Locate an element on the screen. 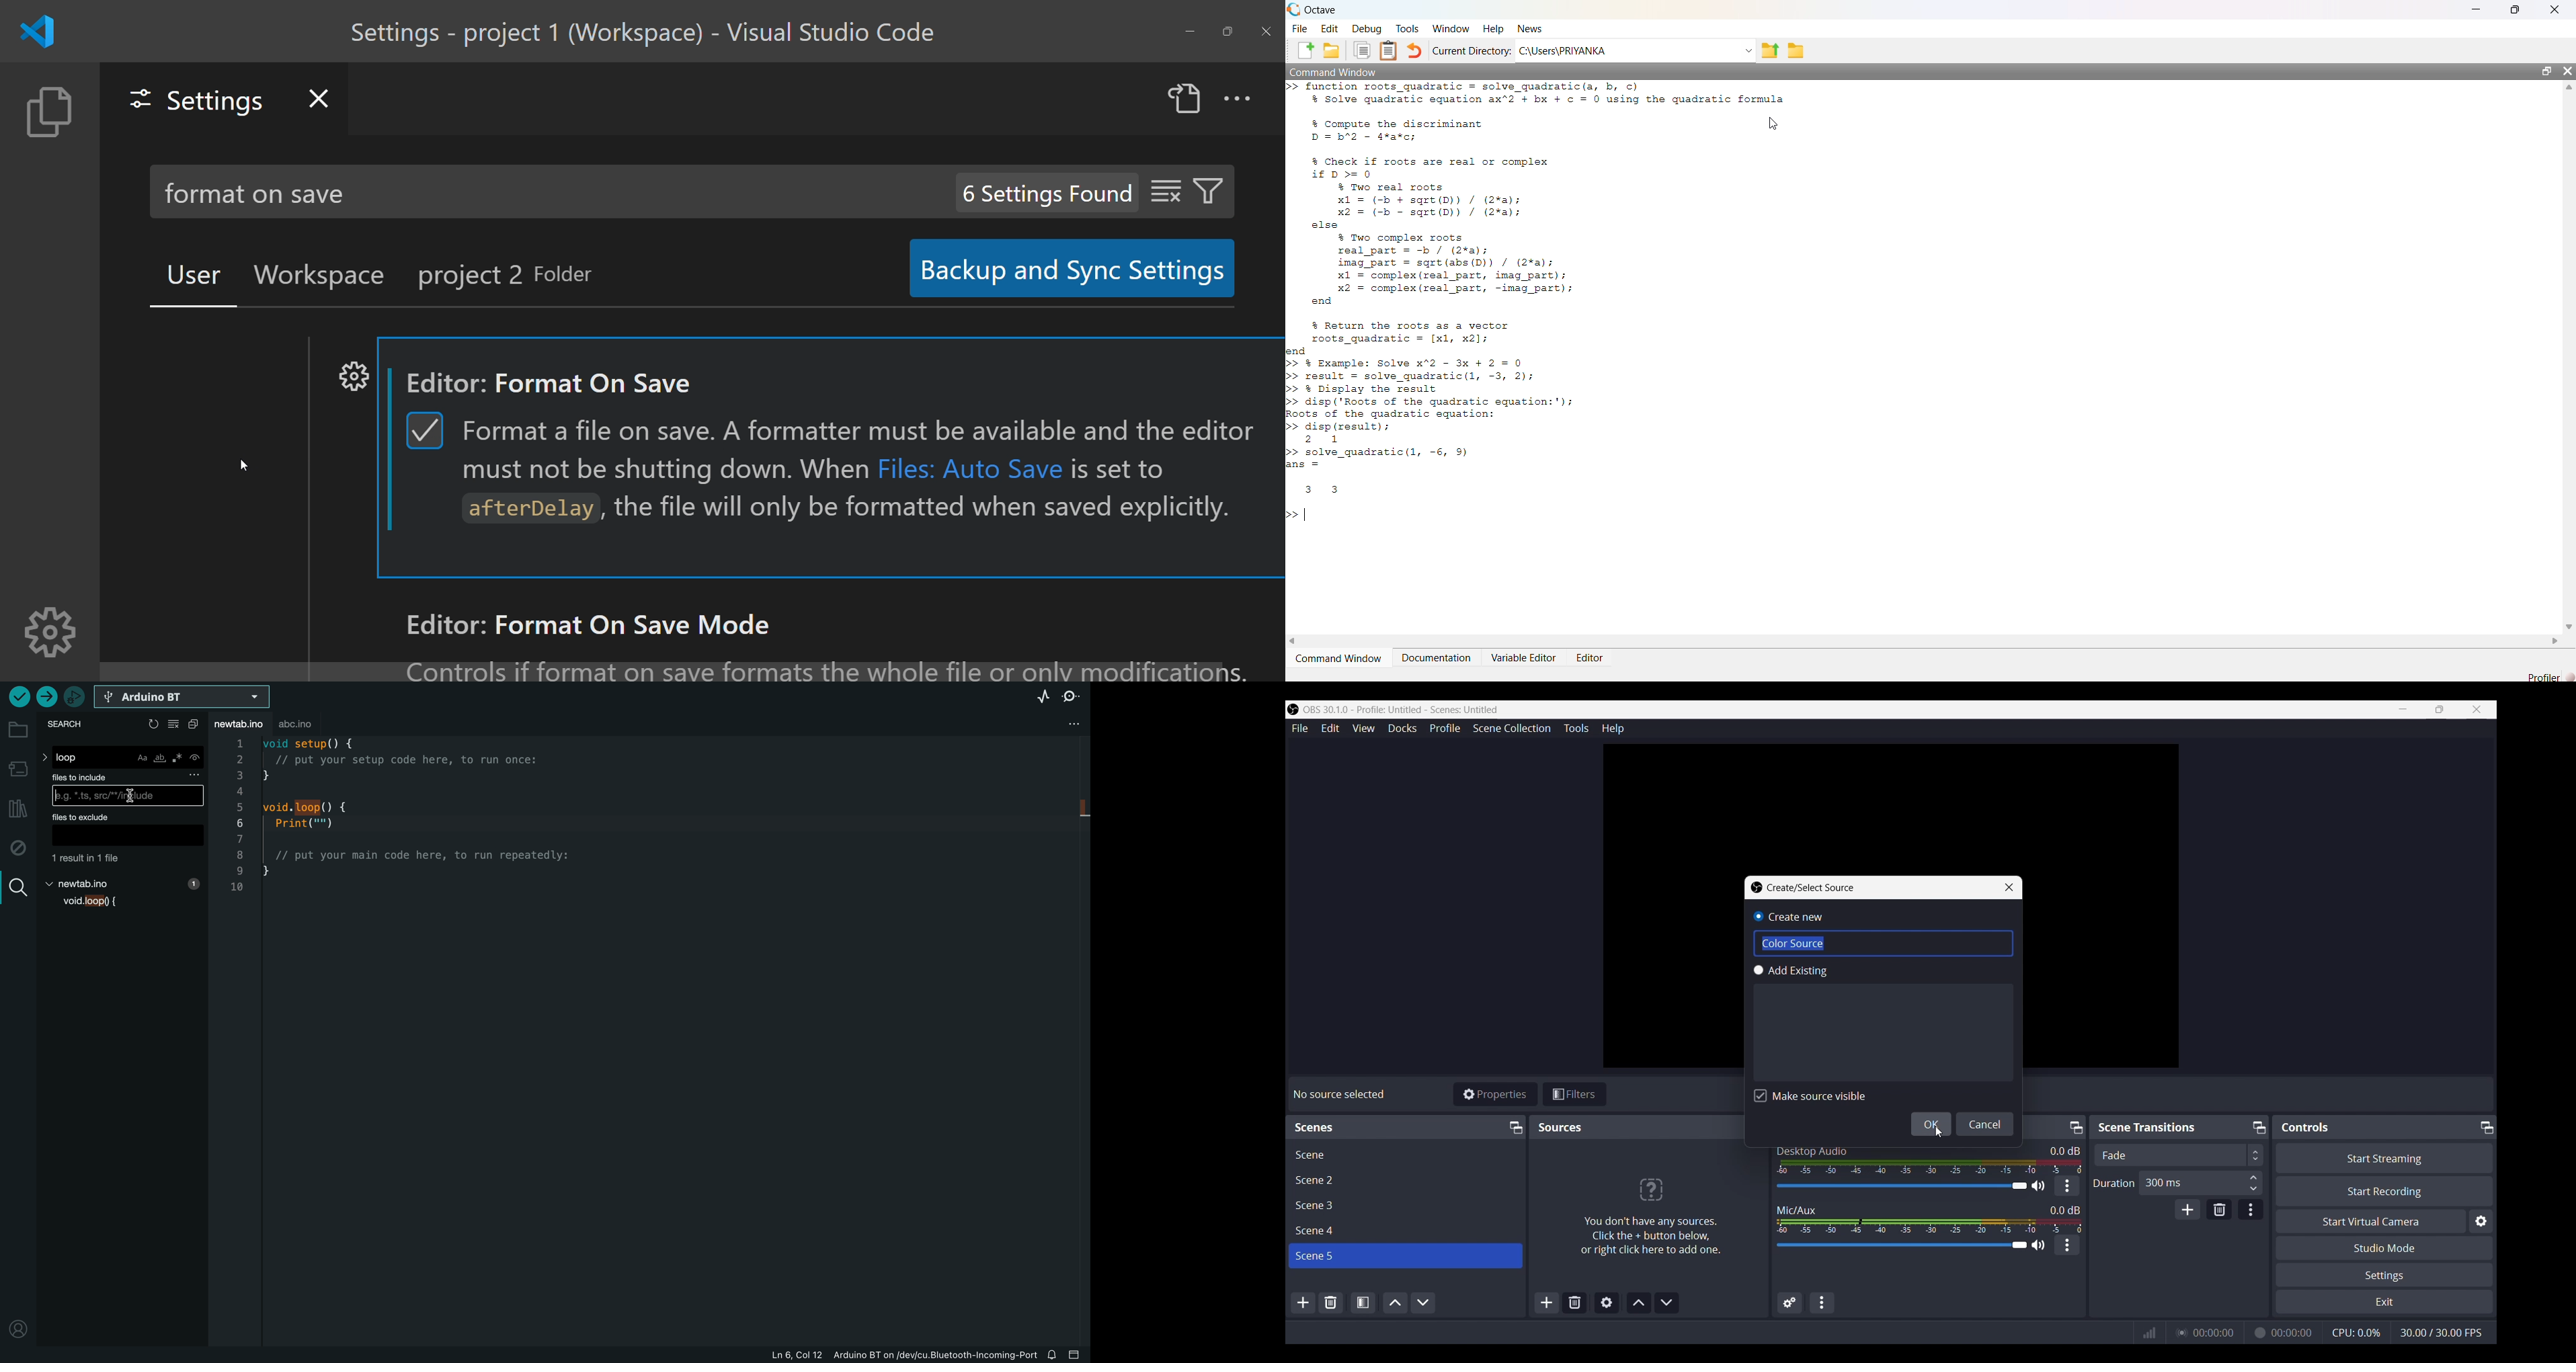 The height and width of the screenshot is (1372, 2576). Text is located at coordinates (2148, 1128).